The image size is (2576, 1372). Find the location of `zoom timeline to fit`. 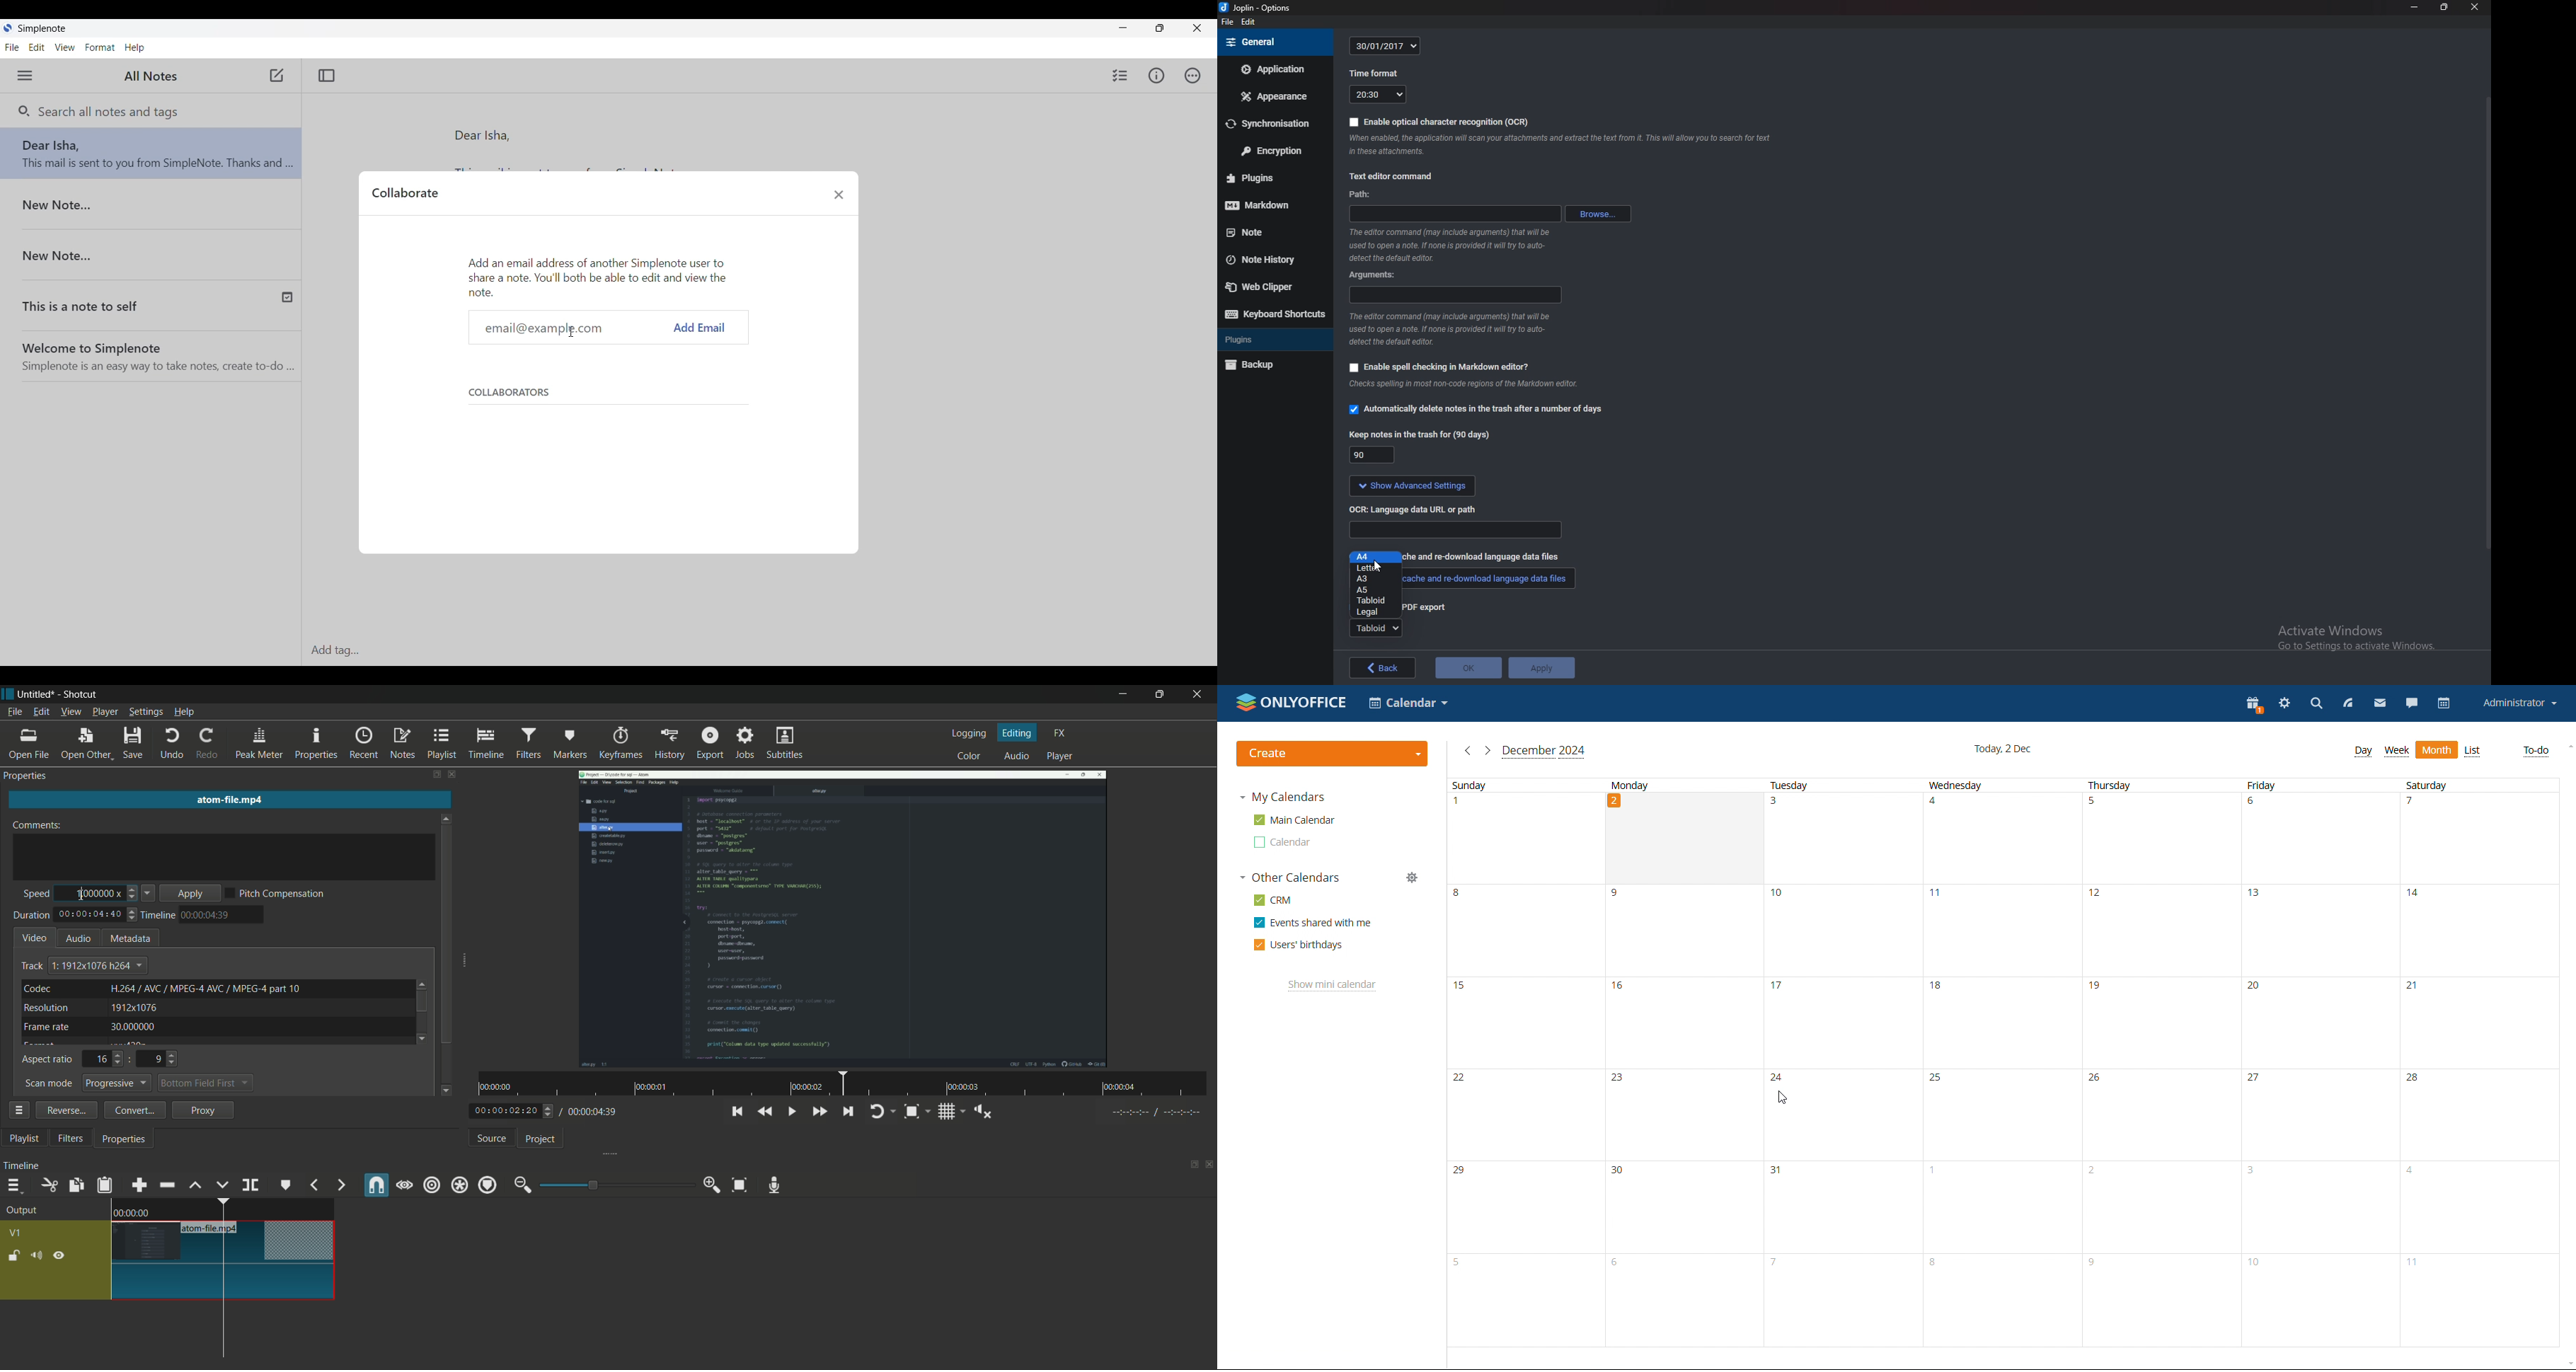

zoom timeline to fit is located at coordinates (740, 1185).